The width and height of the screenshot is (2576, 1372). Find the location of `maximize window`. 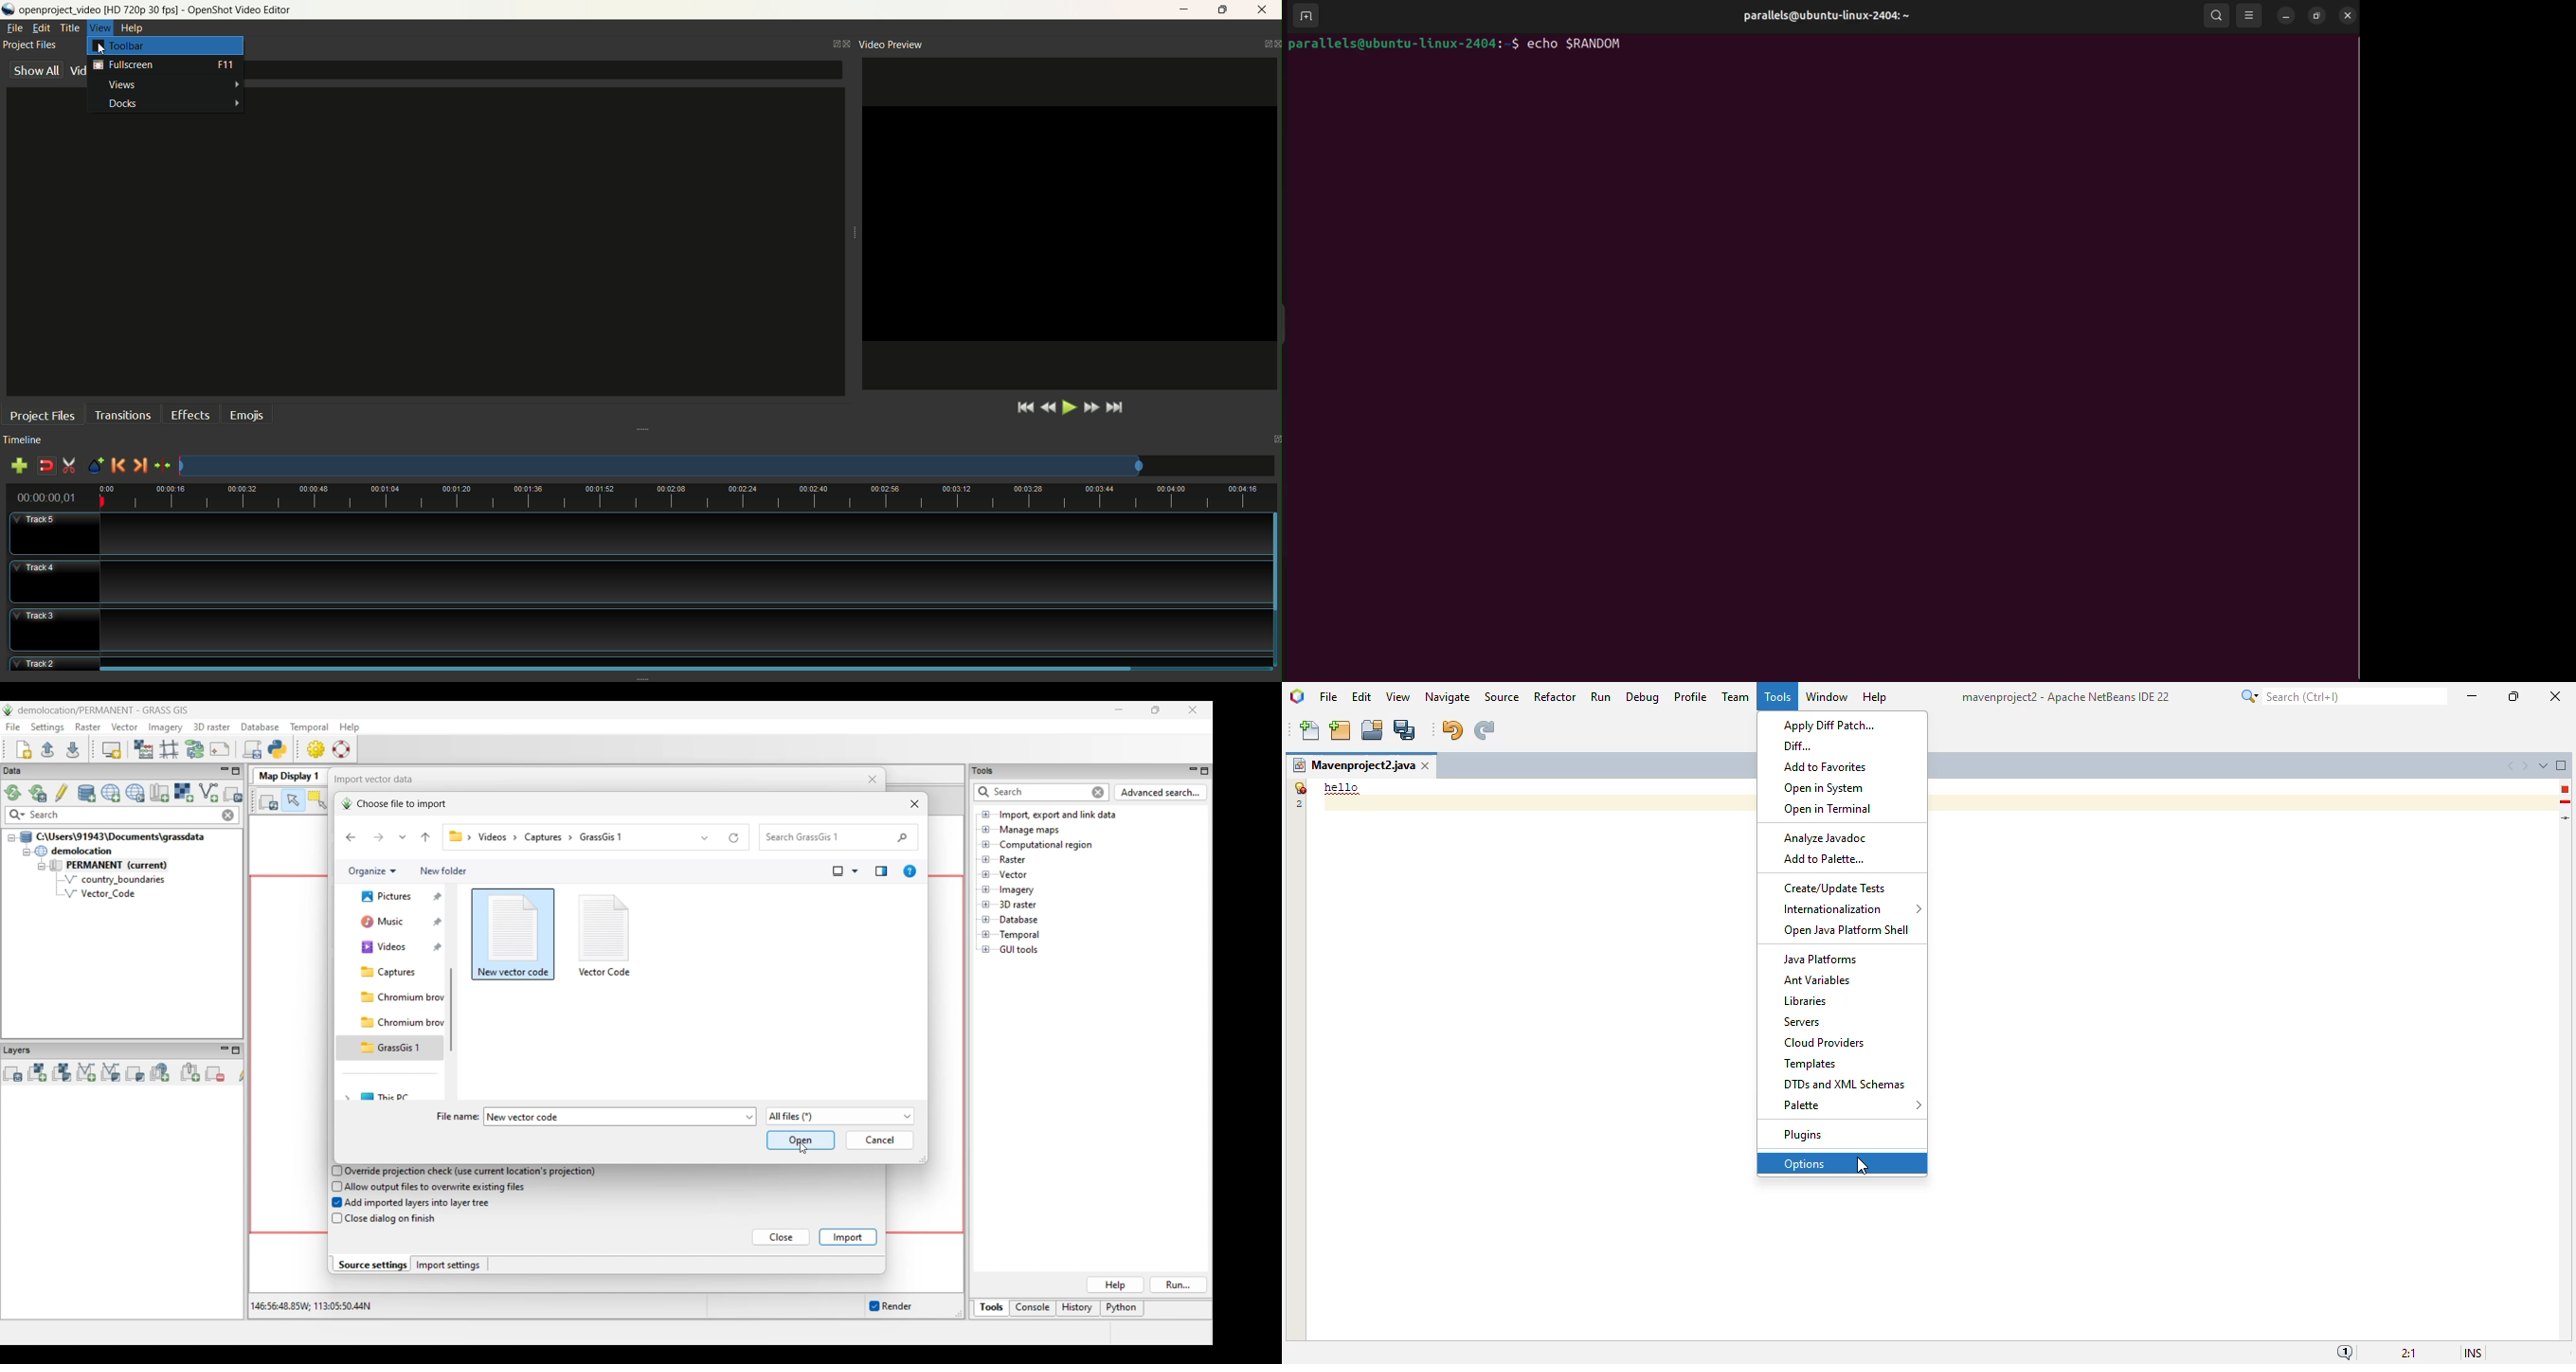

maximize window is located at coordinates (2562, 764).